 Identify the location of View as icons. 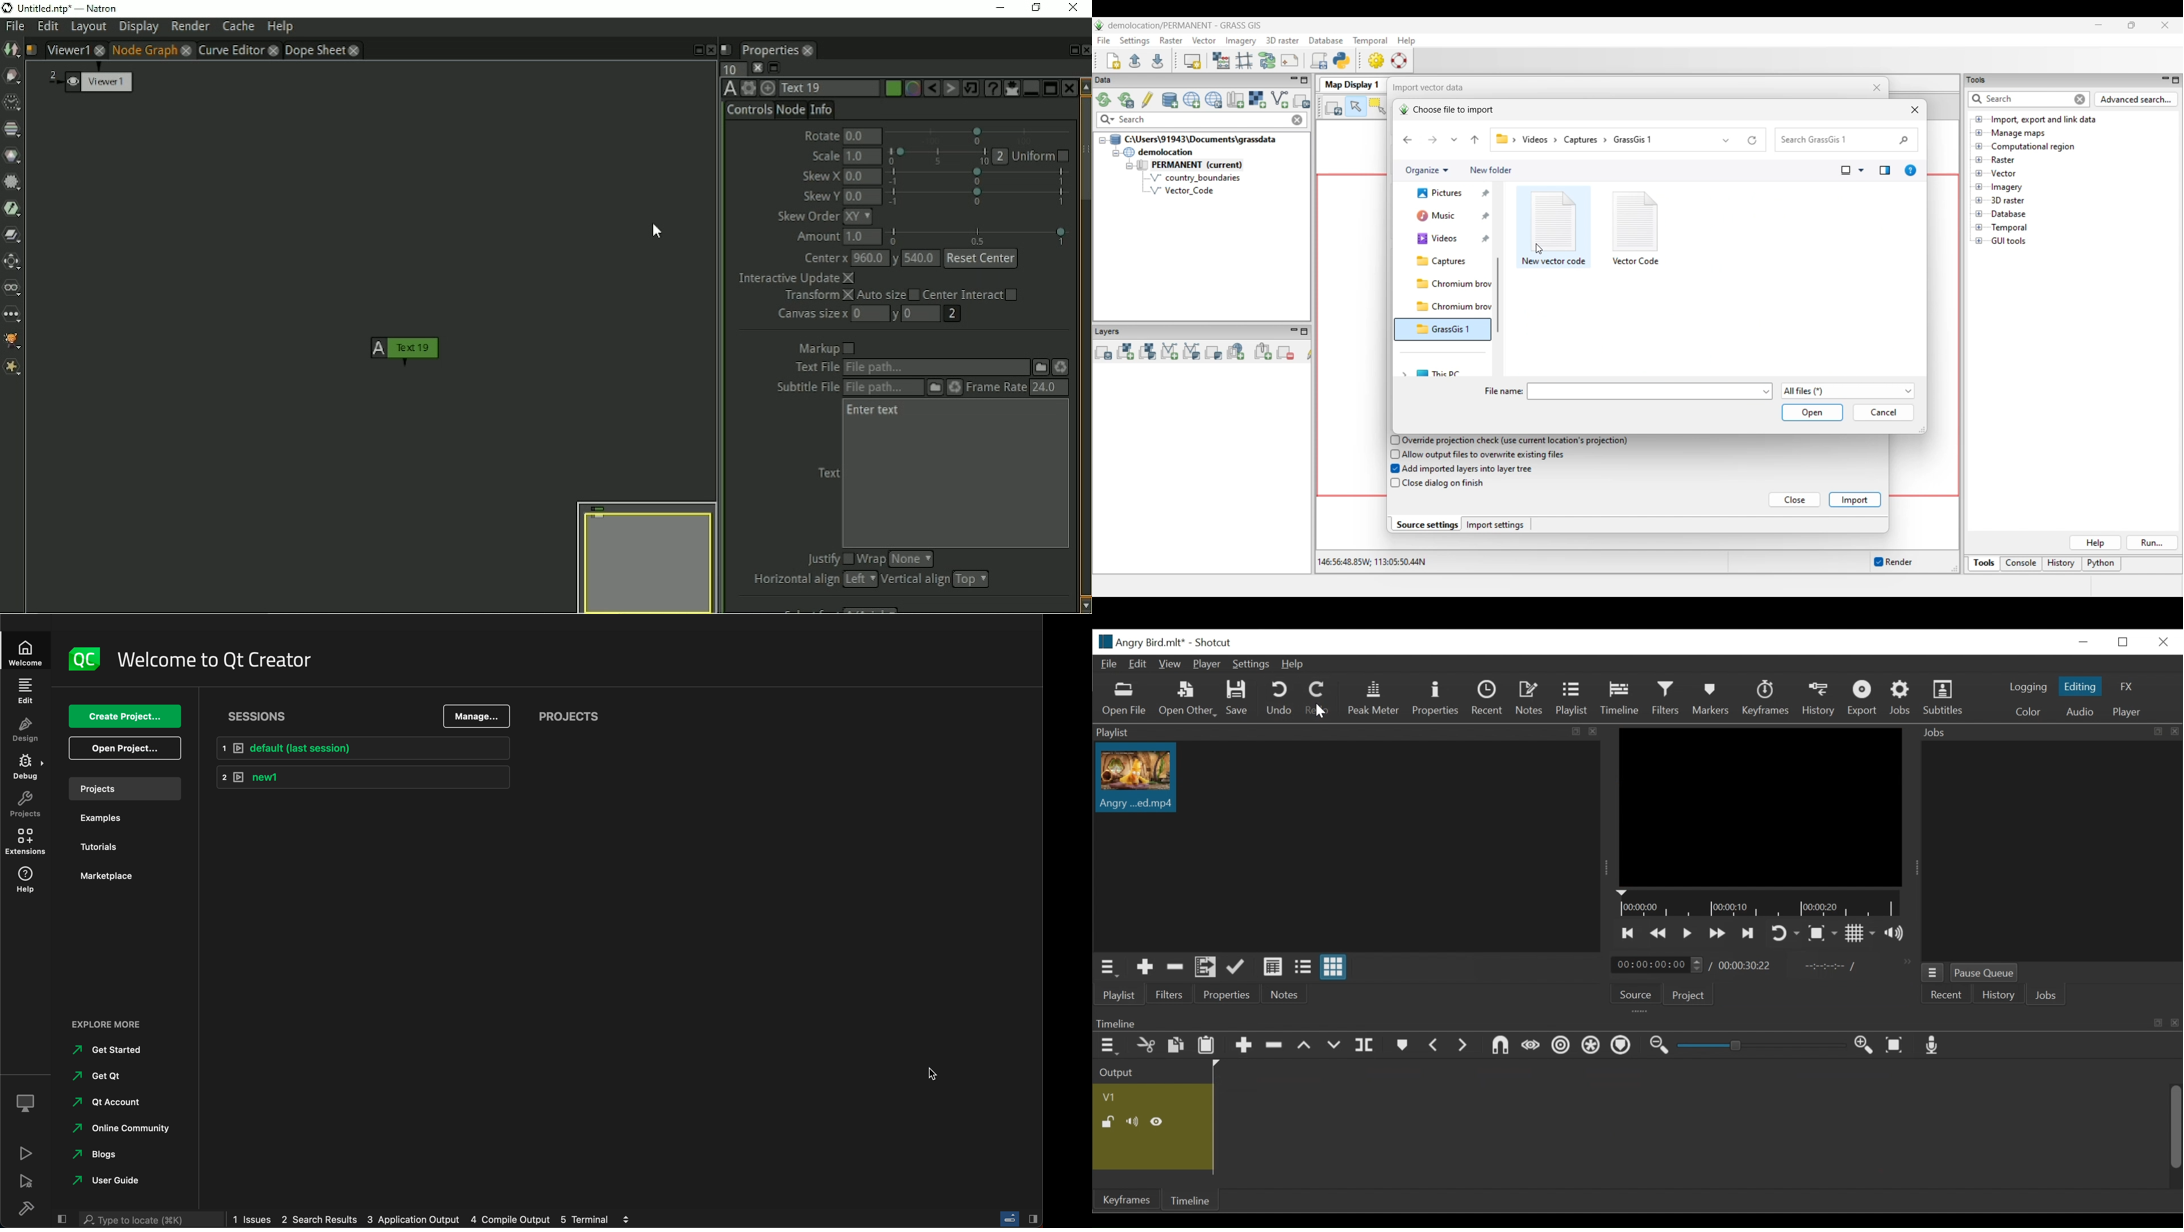
(1334, 966).